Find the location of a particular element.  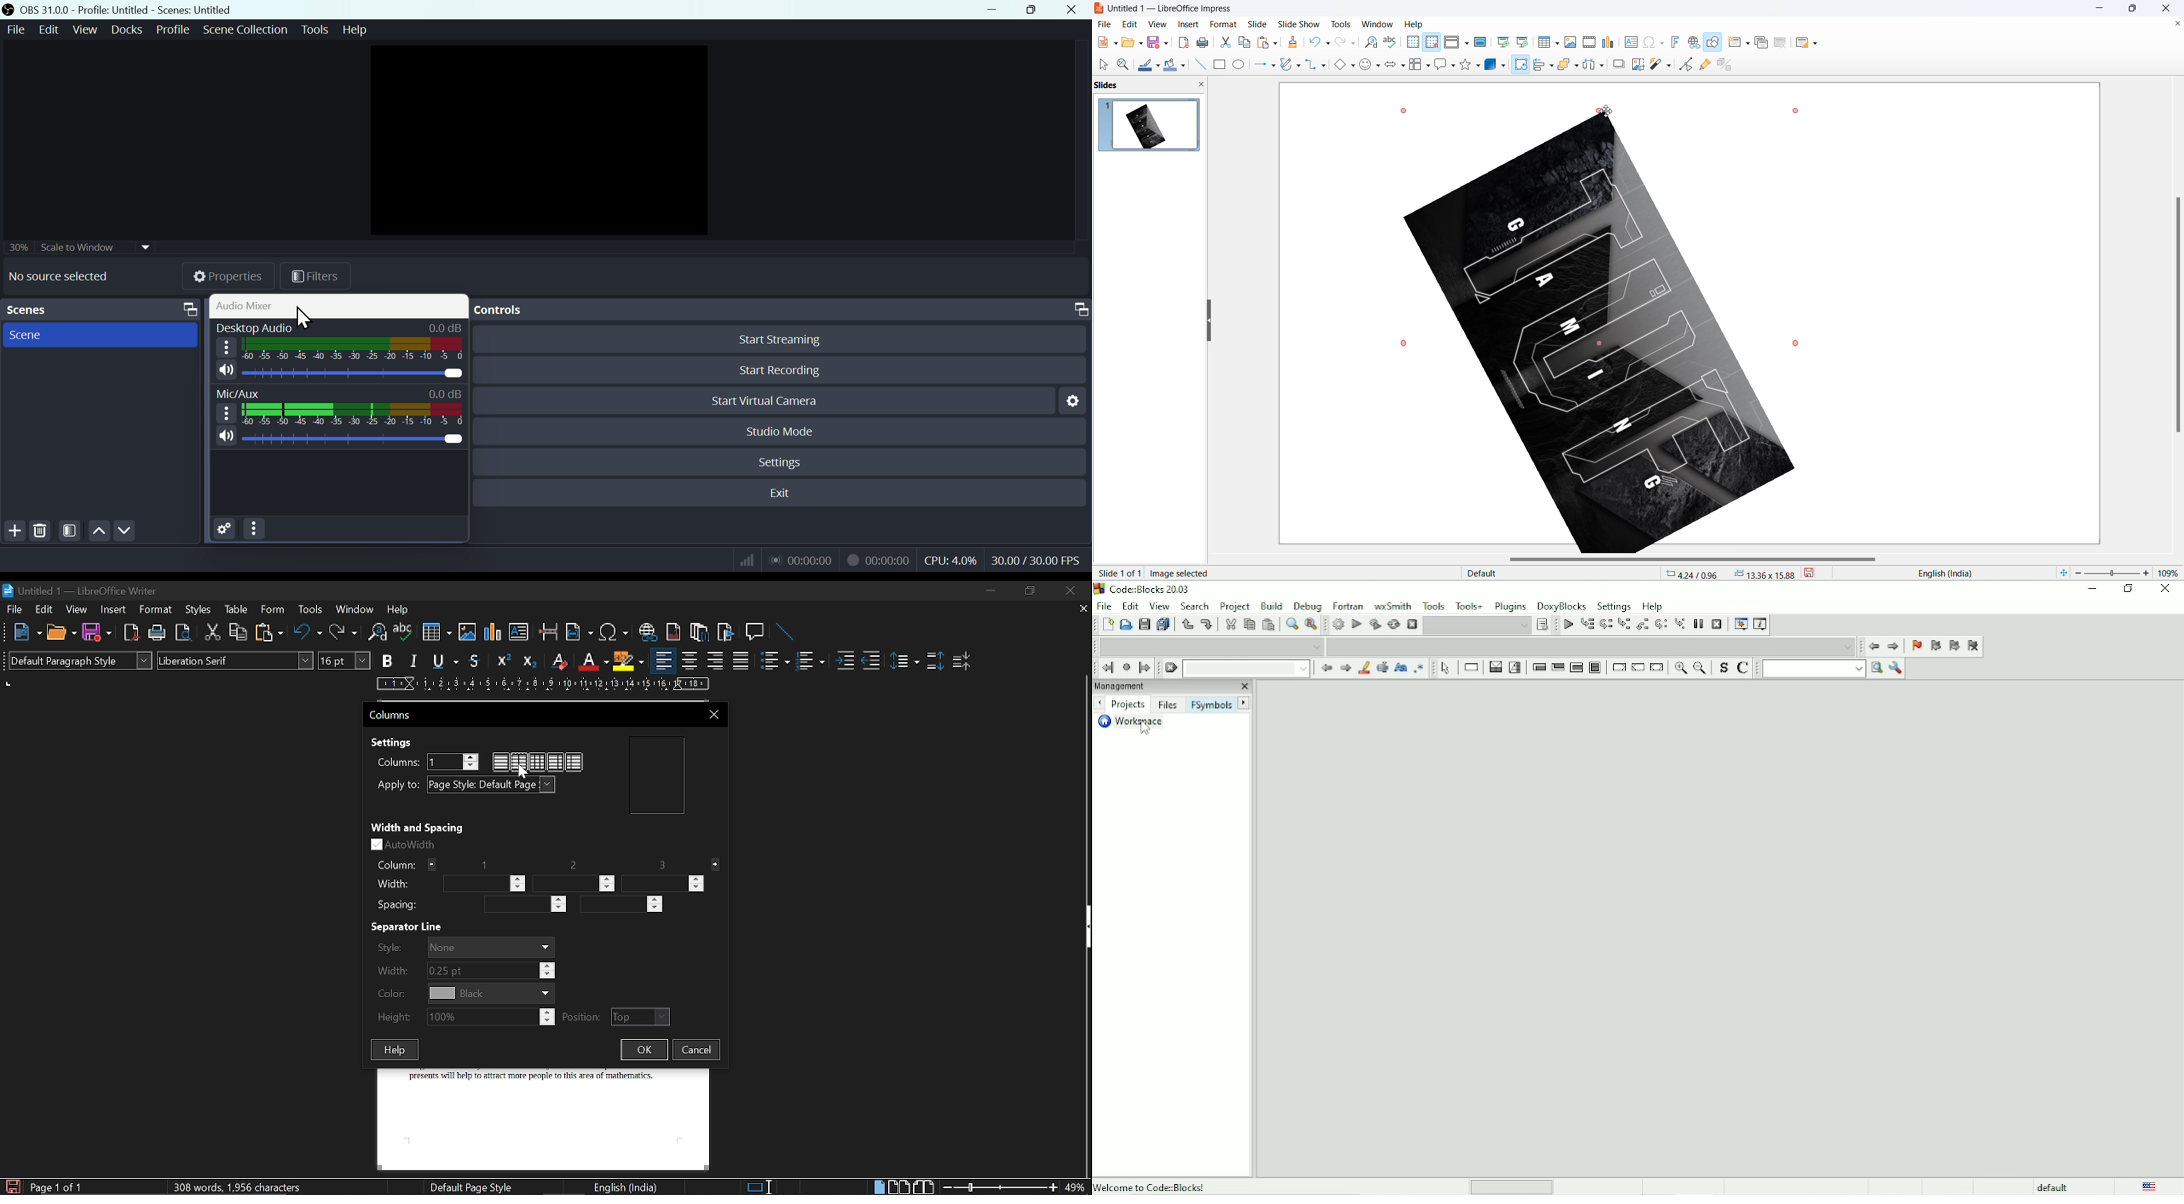

Step out is located at coordinates (1642, 626).